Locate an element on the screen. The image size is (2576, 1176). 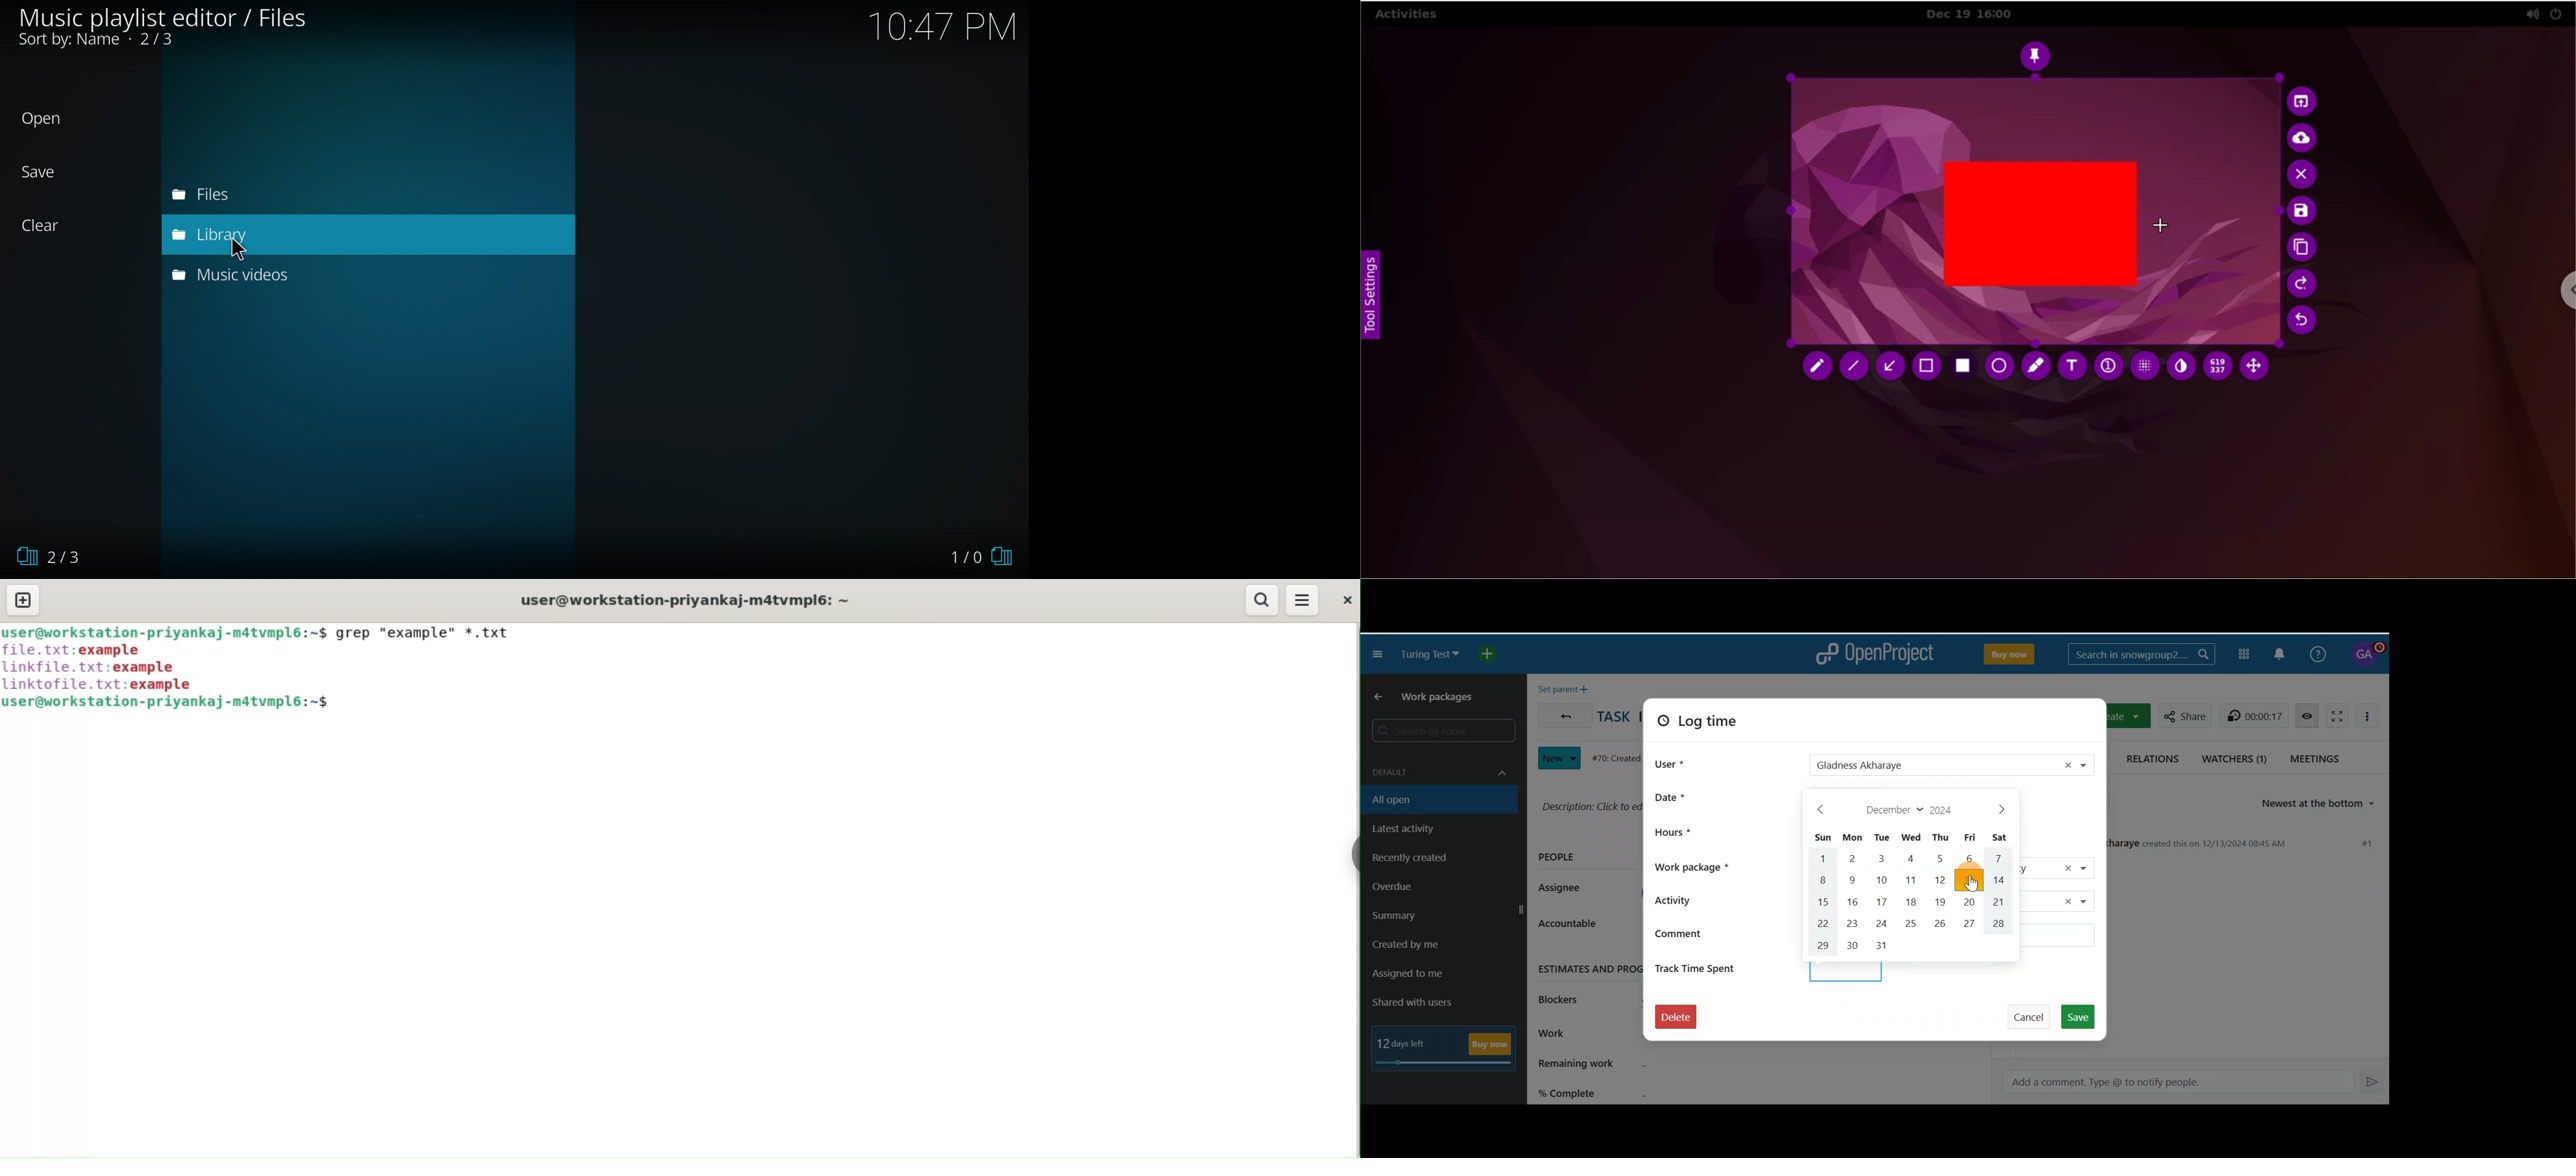
Remove is located at coordinates (2067, 764).